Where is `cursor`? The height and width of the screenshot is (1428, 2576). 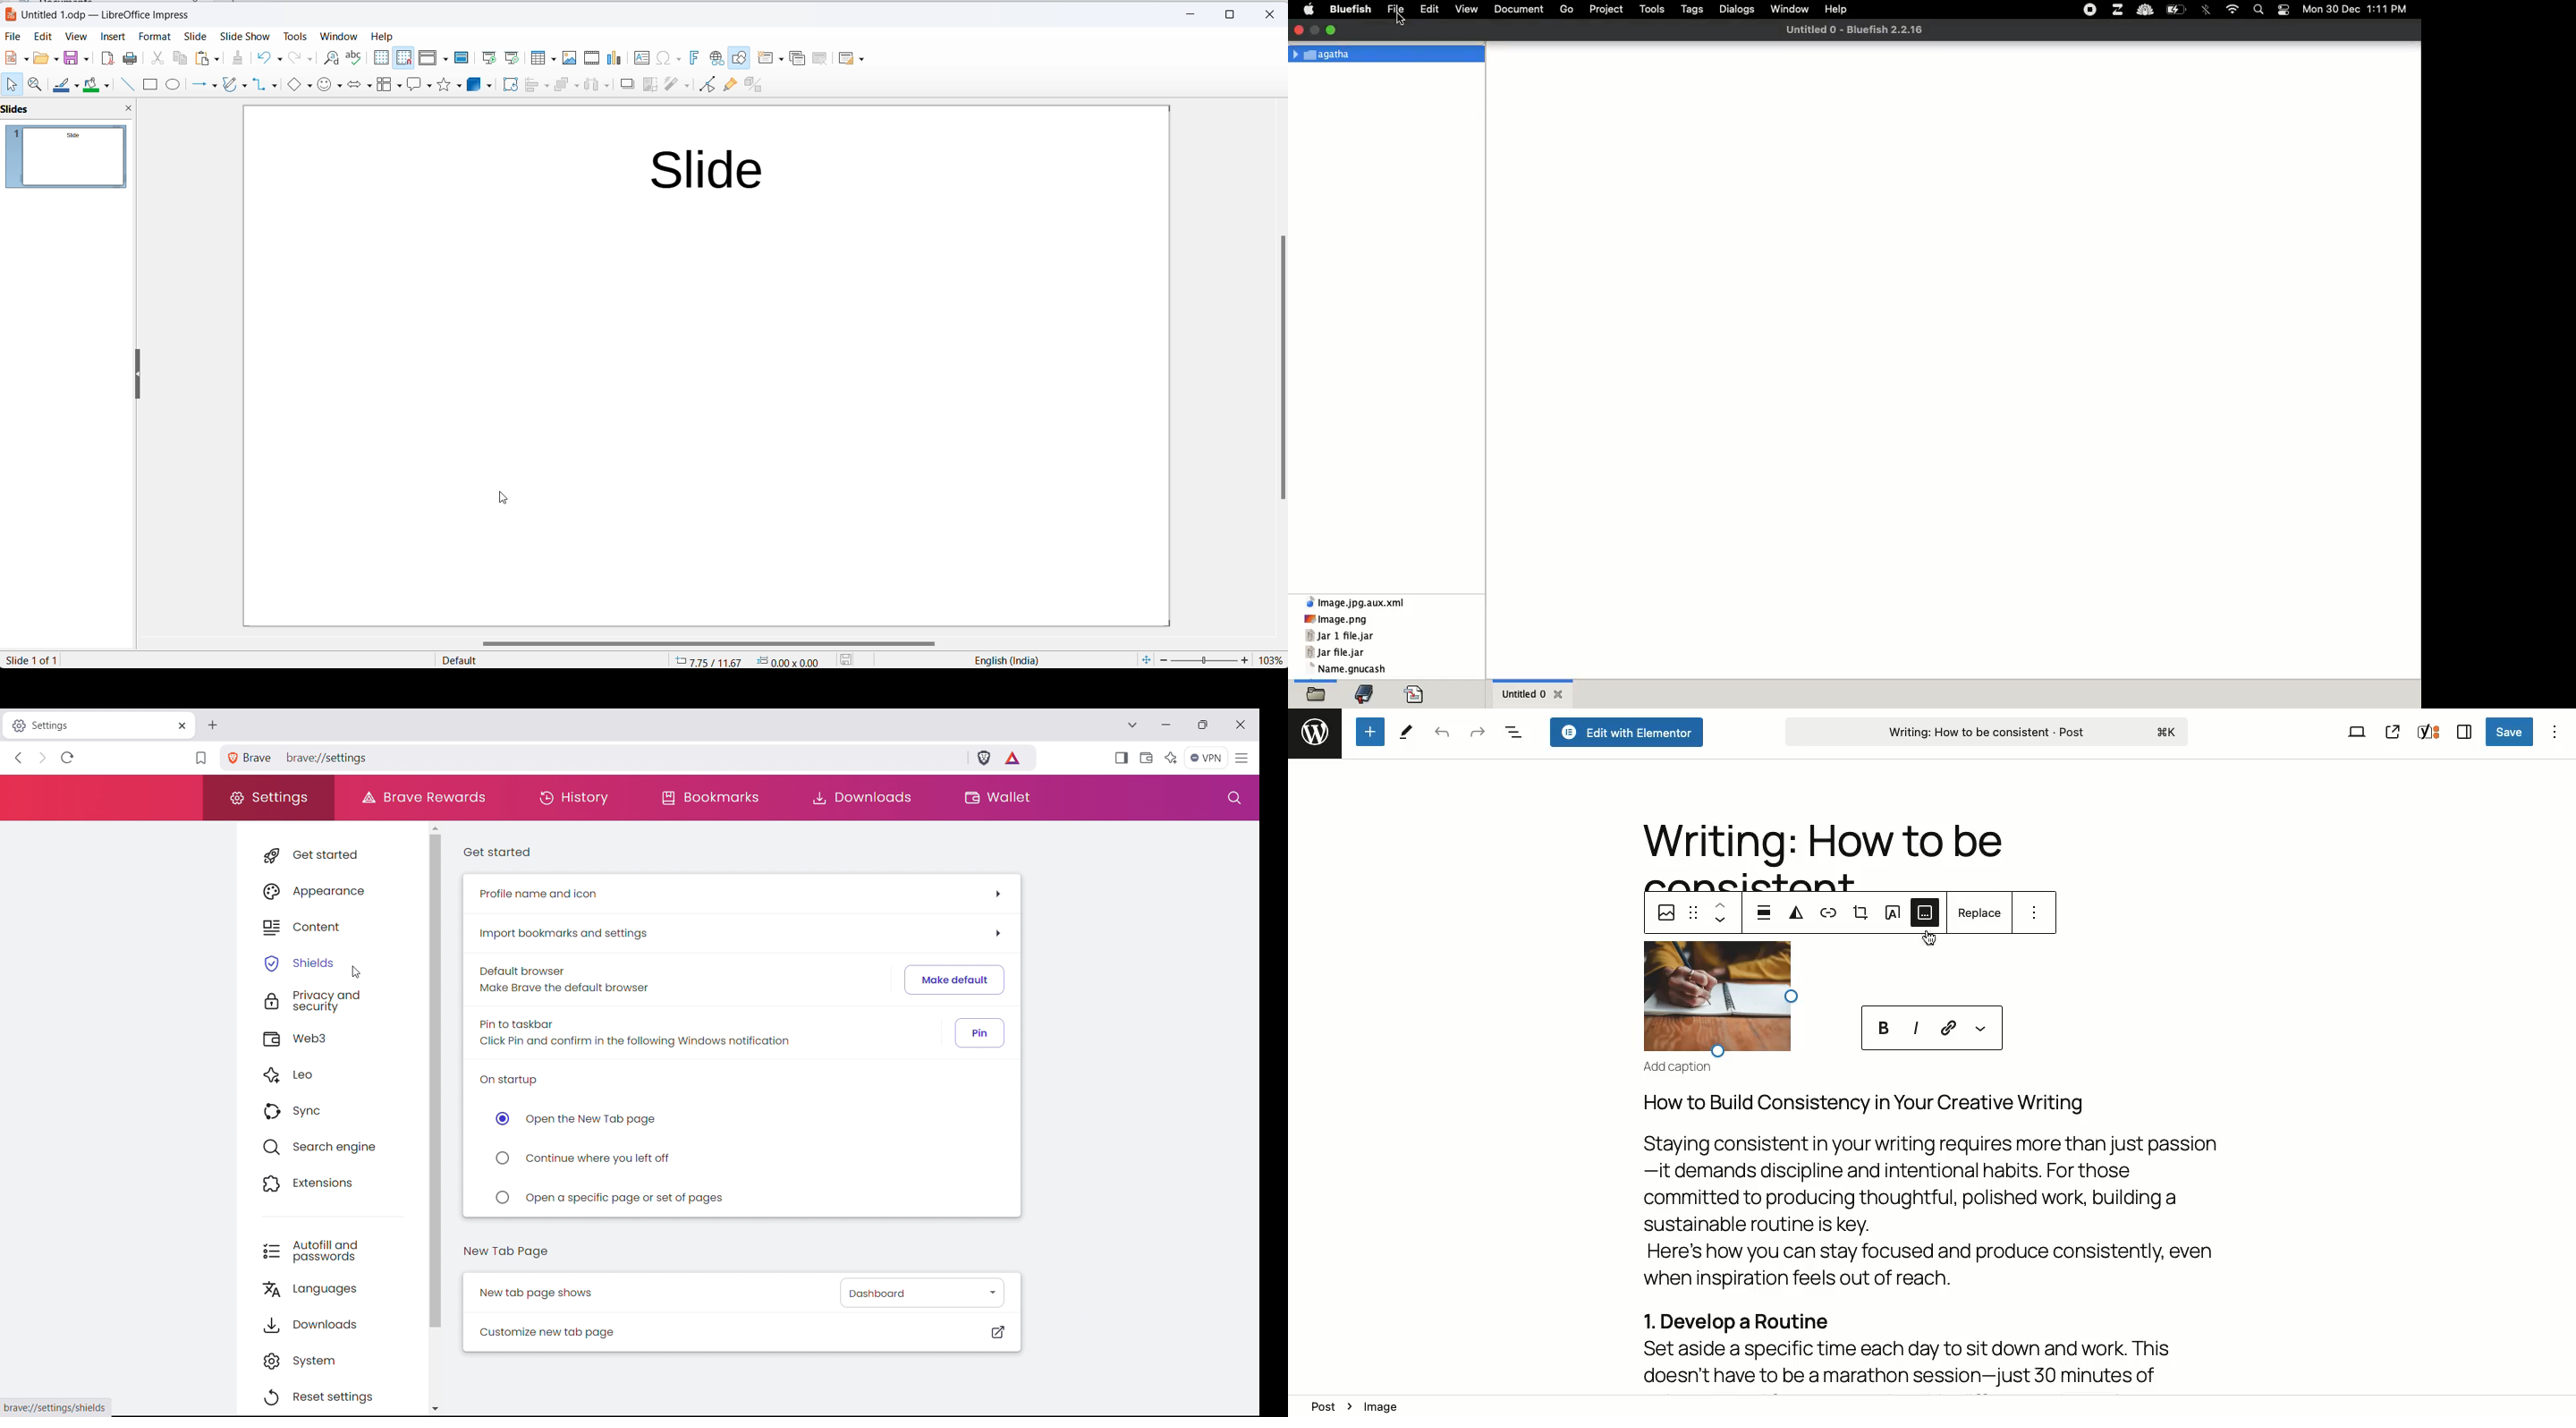
cursor is located at coordinates (1927, 941).